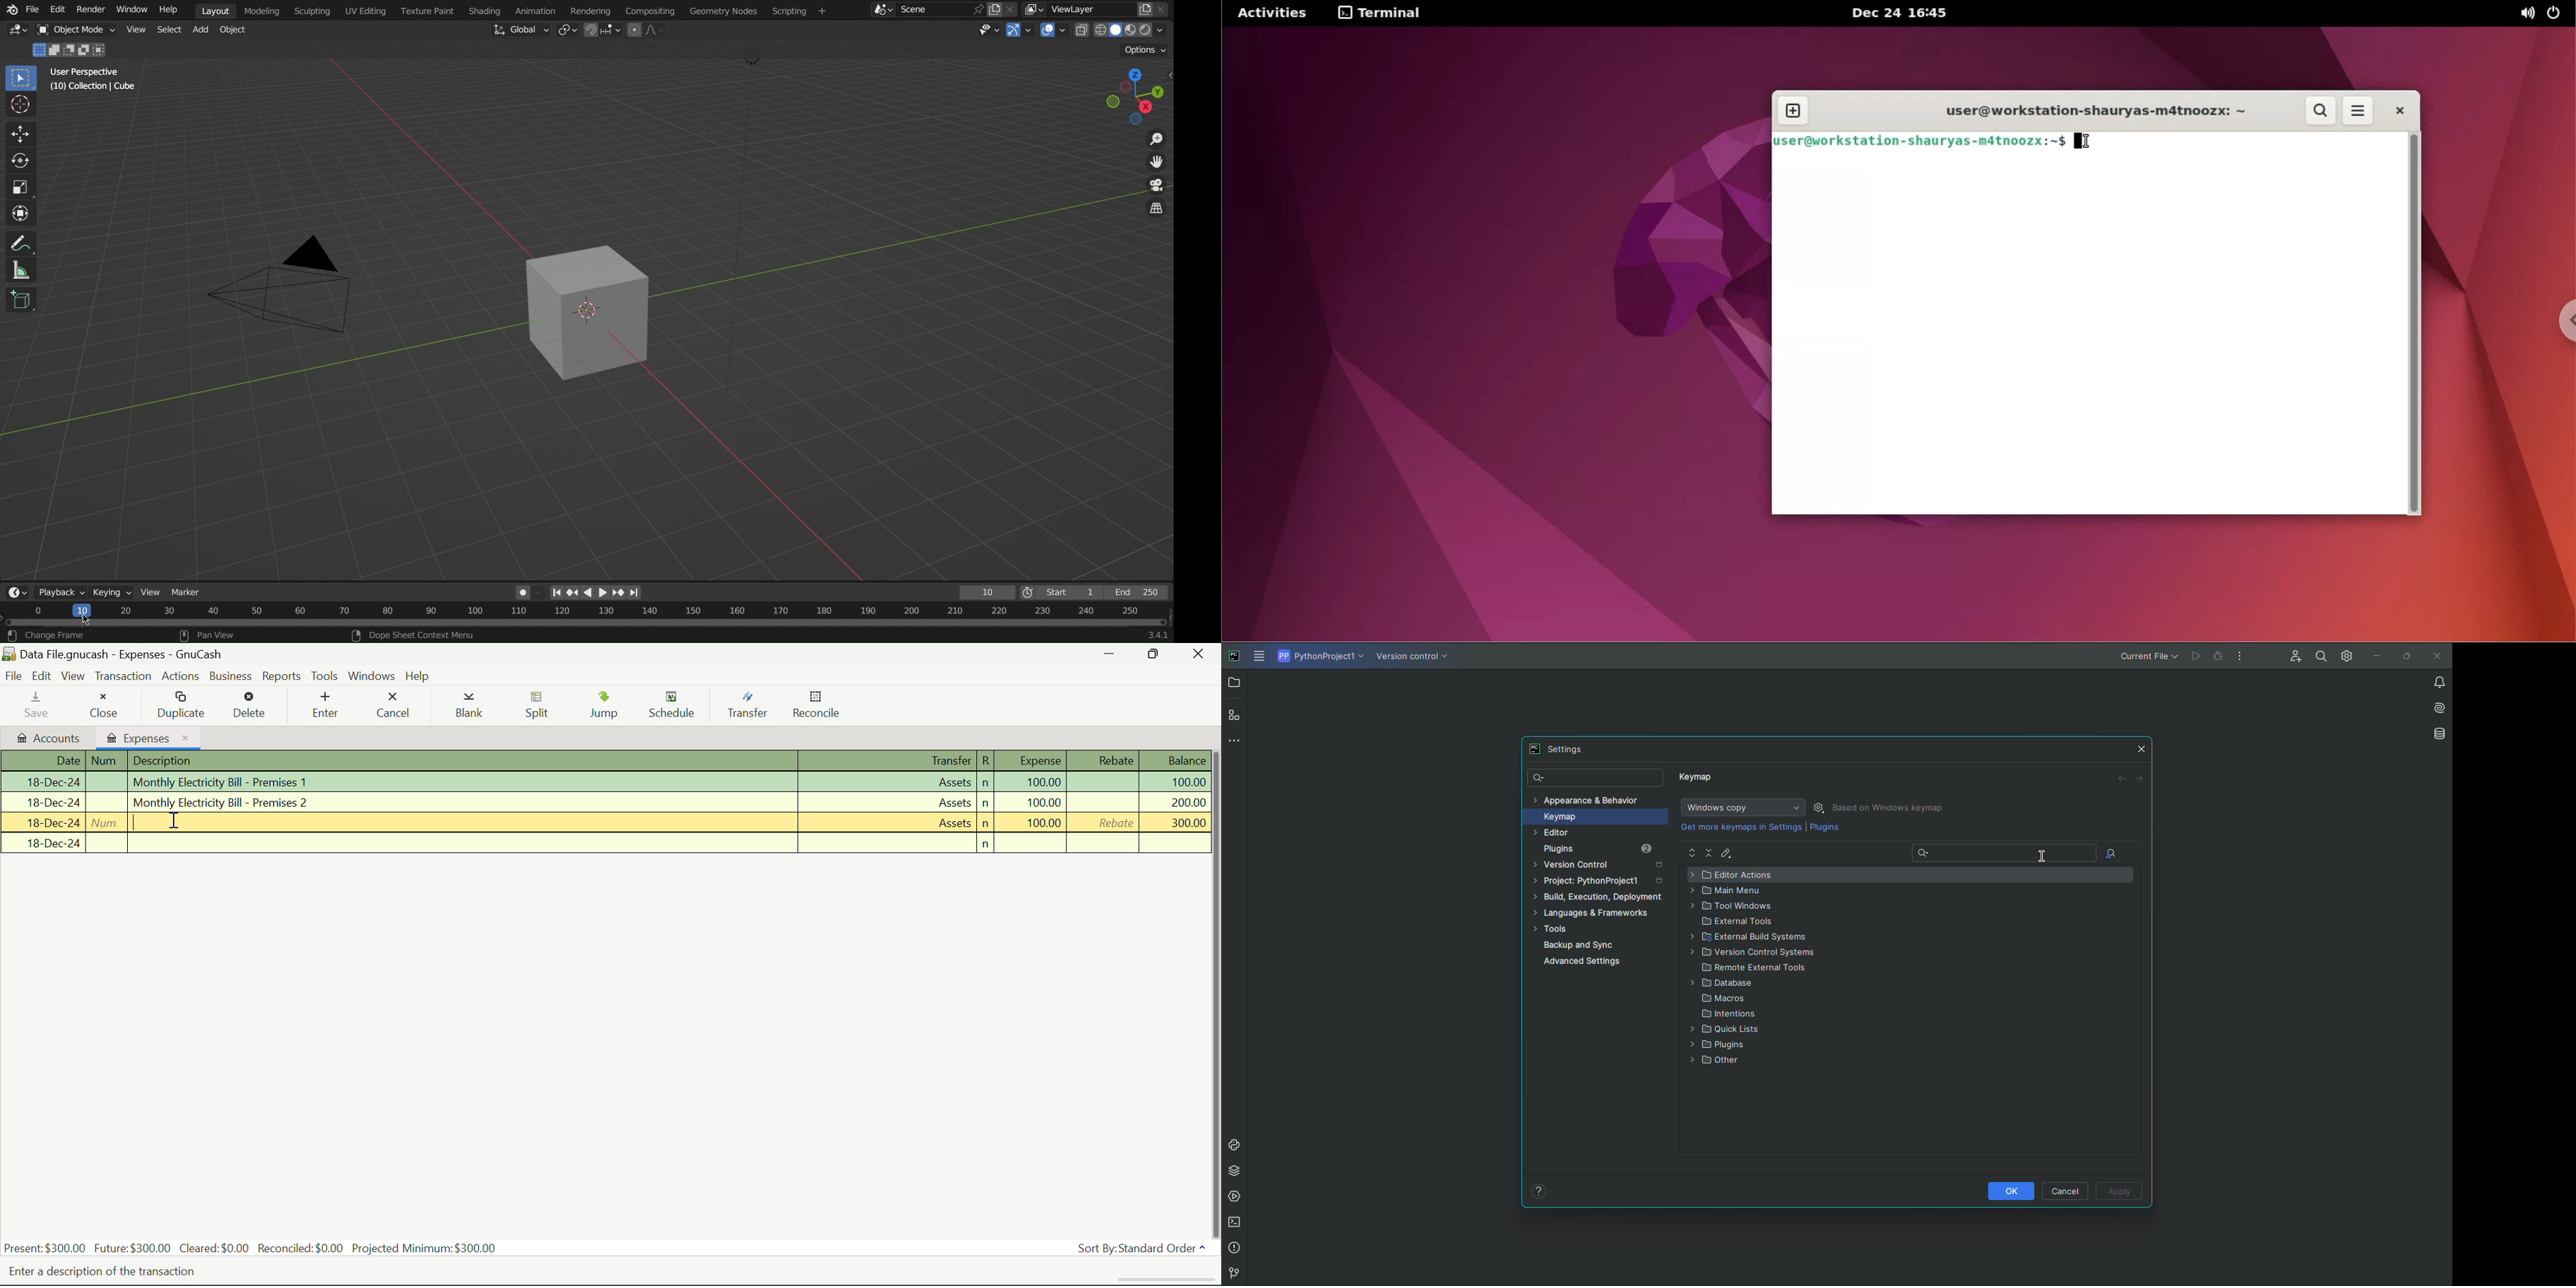 The image size is (2576, 1288). Describe the element at coordinates (543, 707) in the screenshot. I see `Split` at that location.